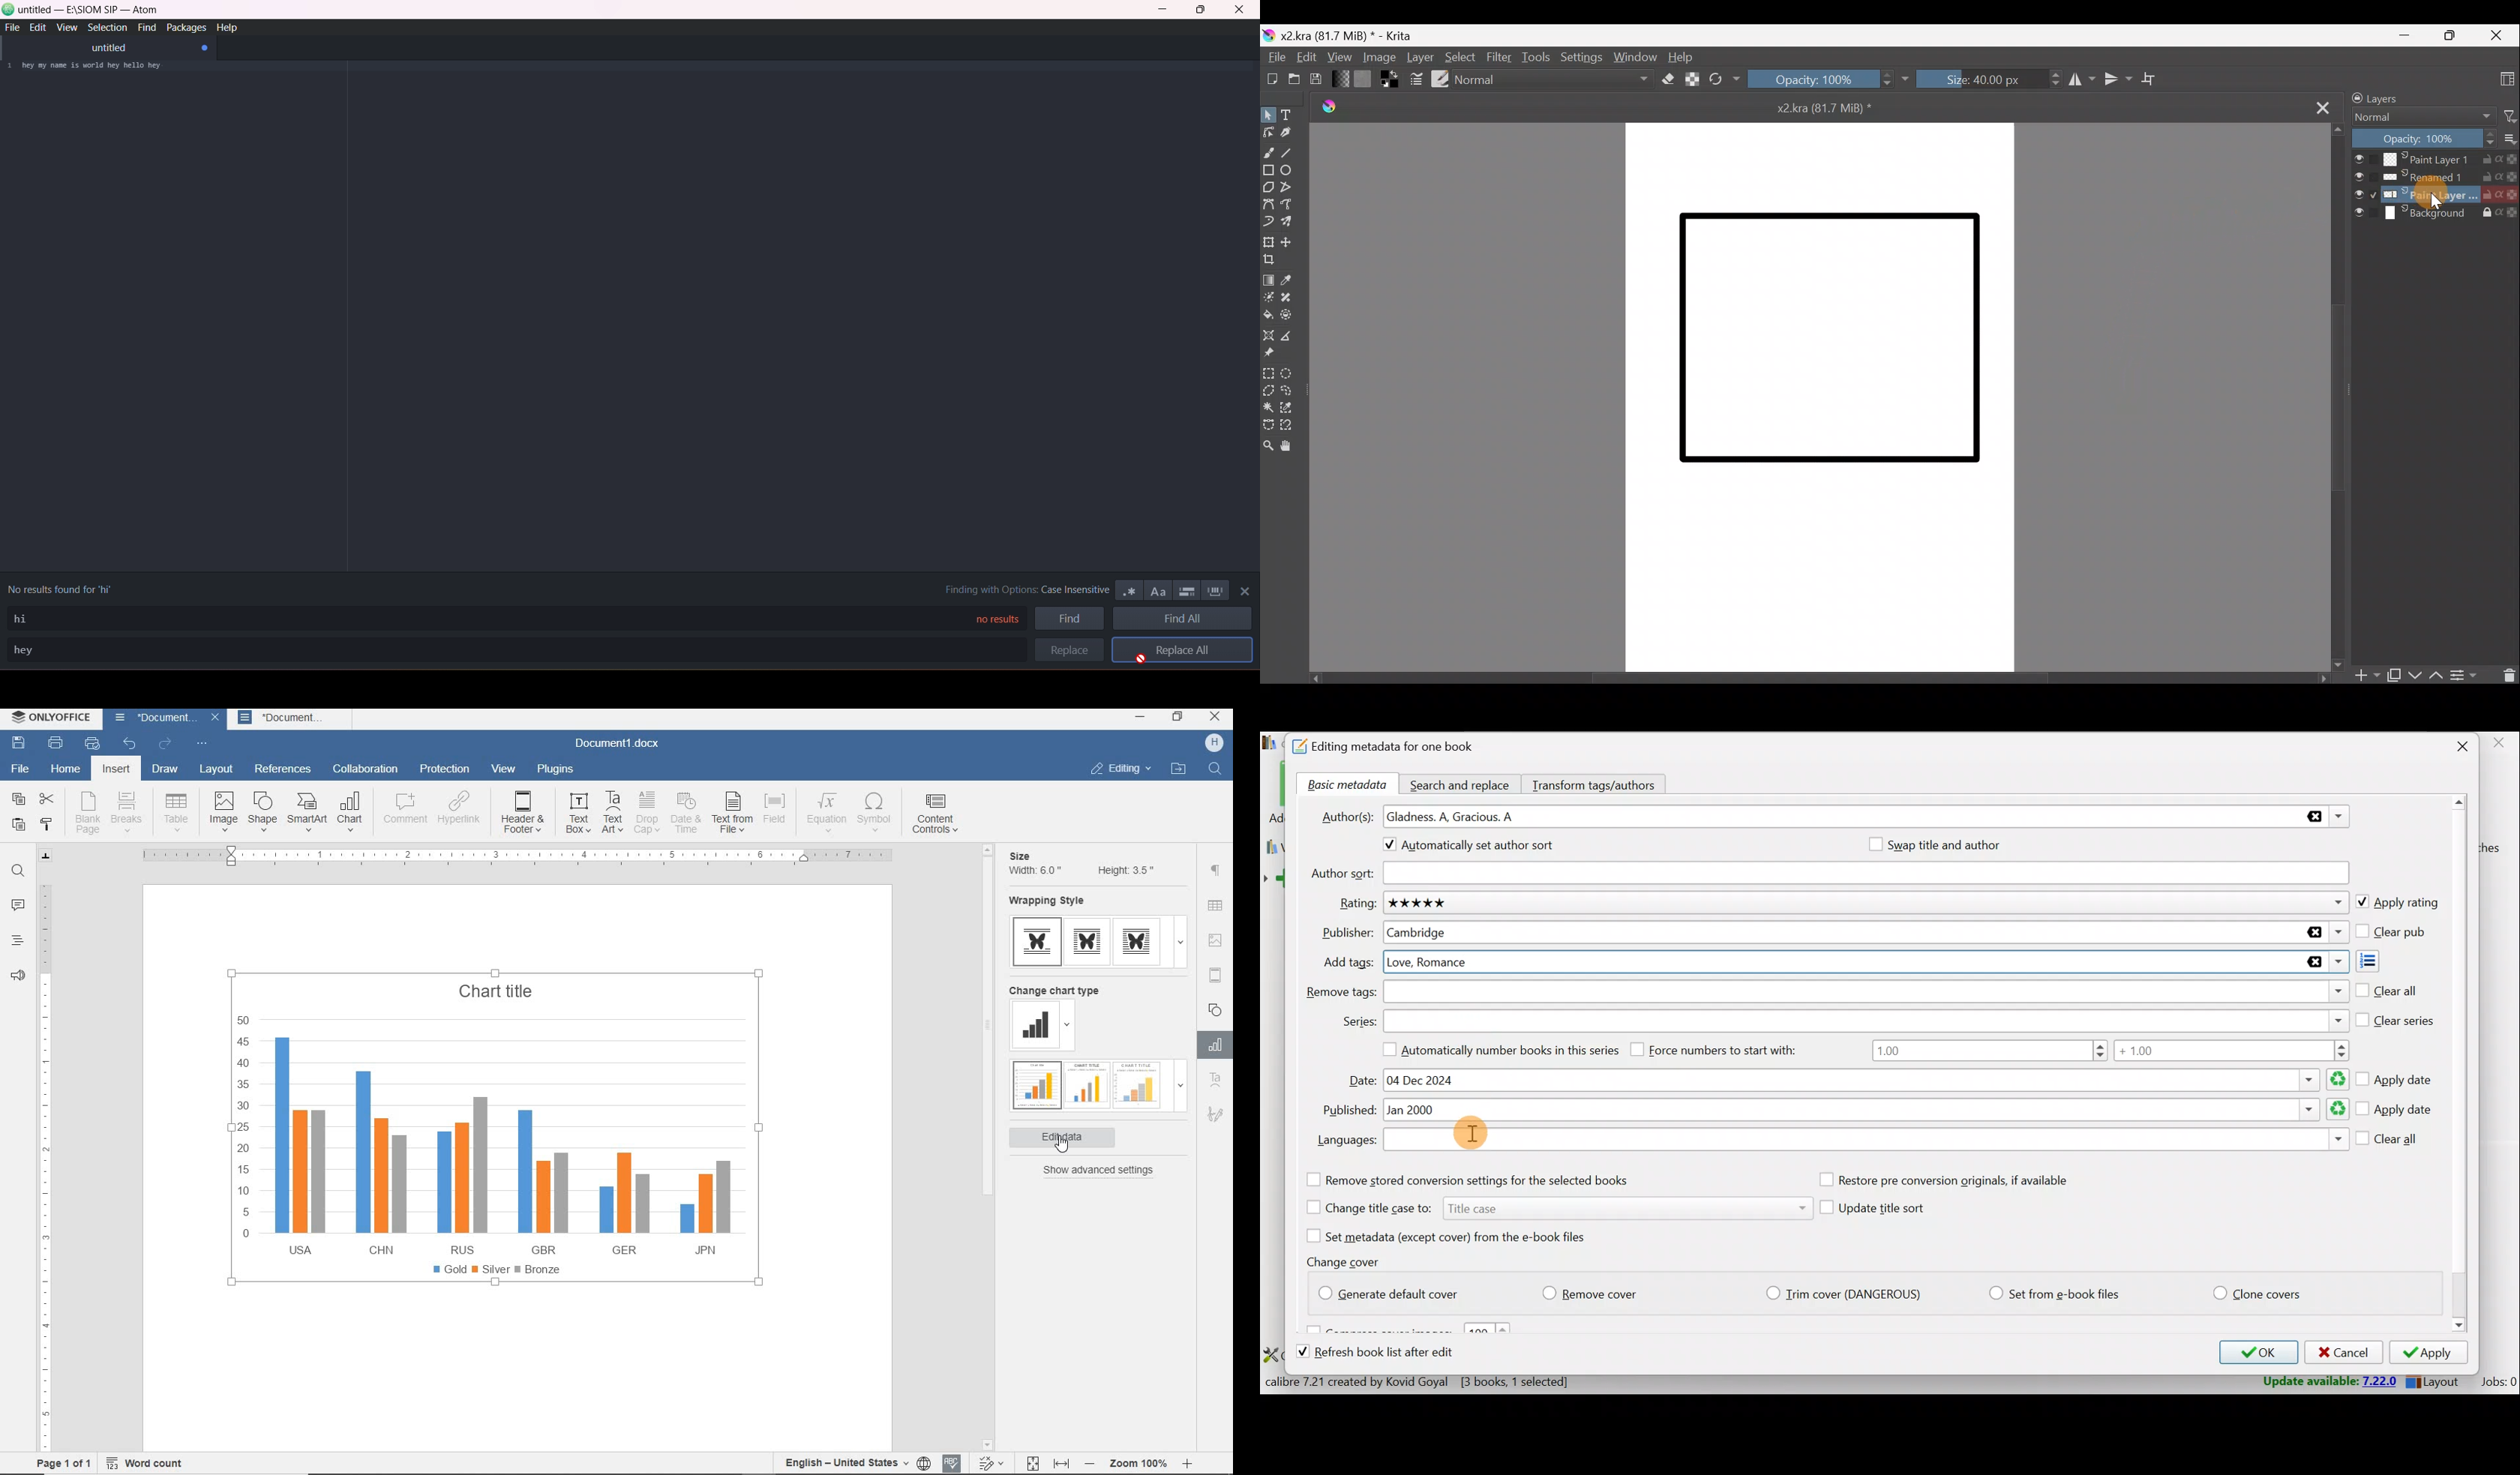 The height and width of the screenshot is (1484, 2520). Describe the element at coordinates (217, 720) in the screenshot. I see `close` at that location.